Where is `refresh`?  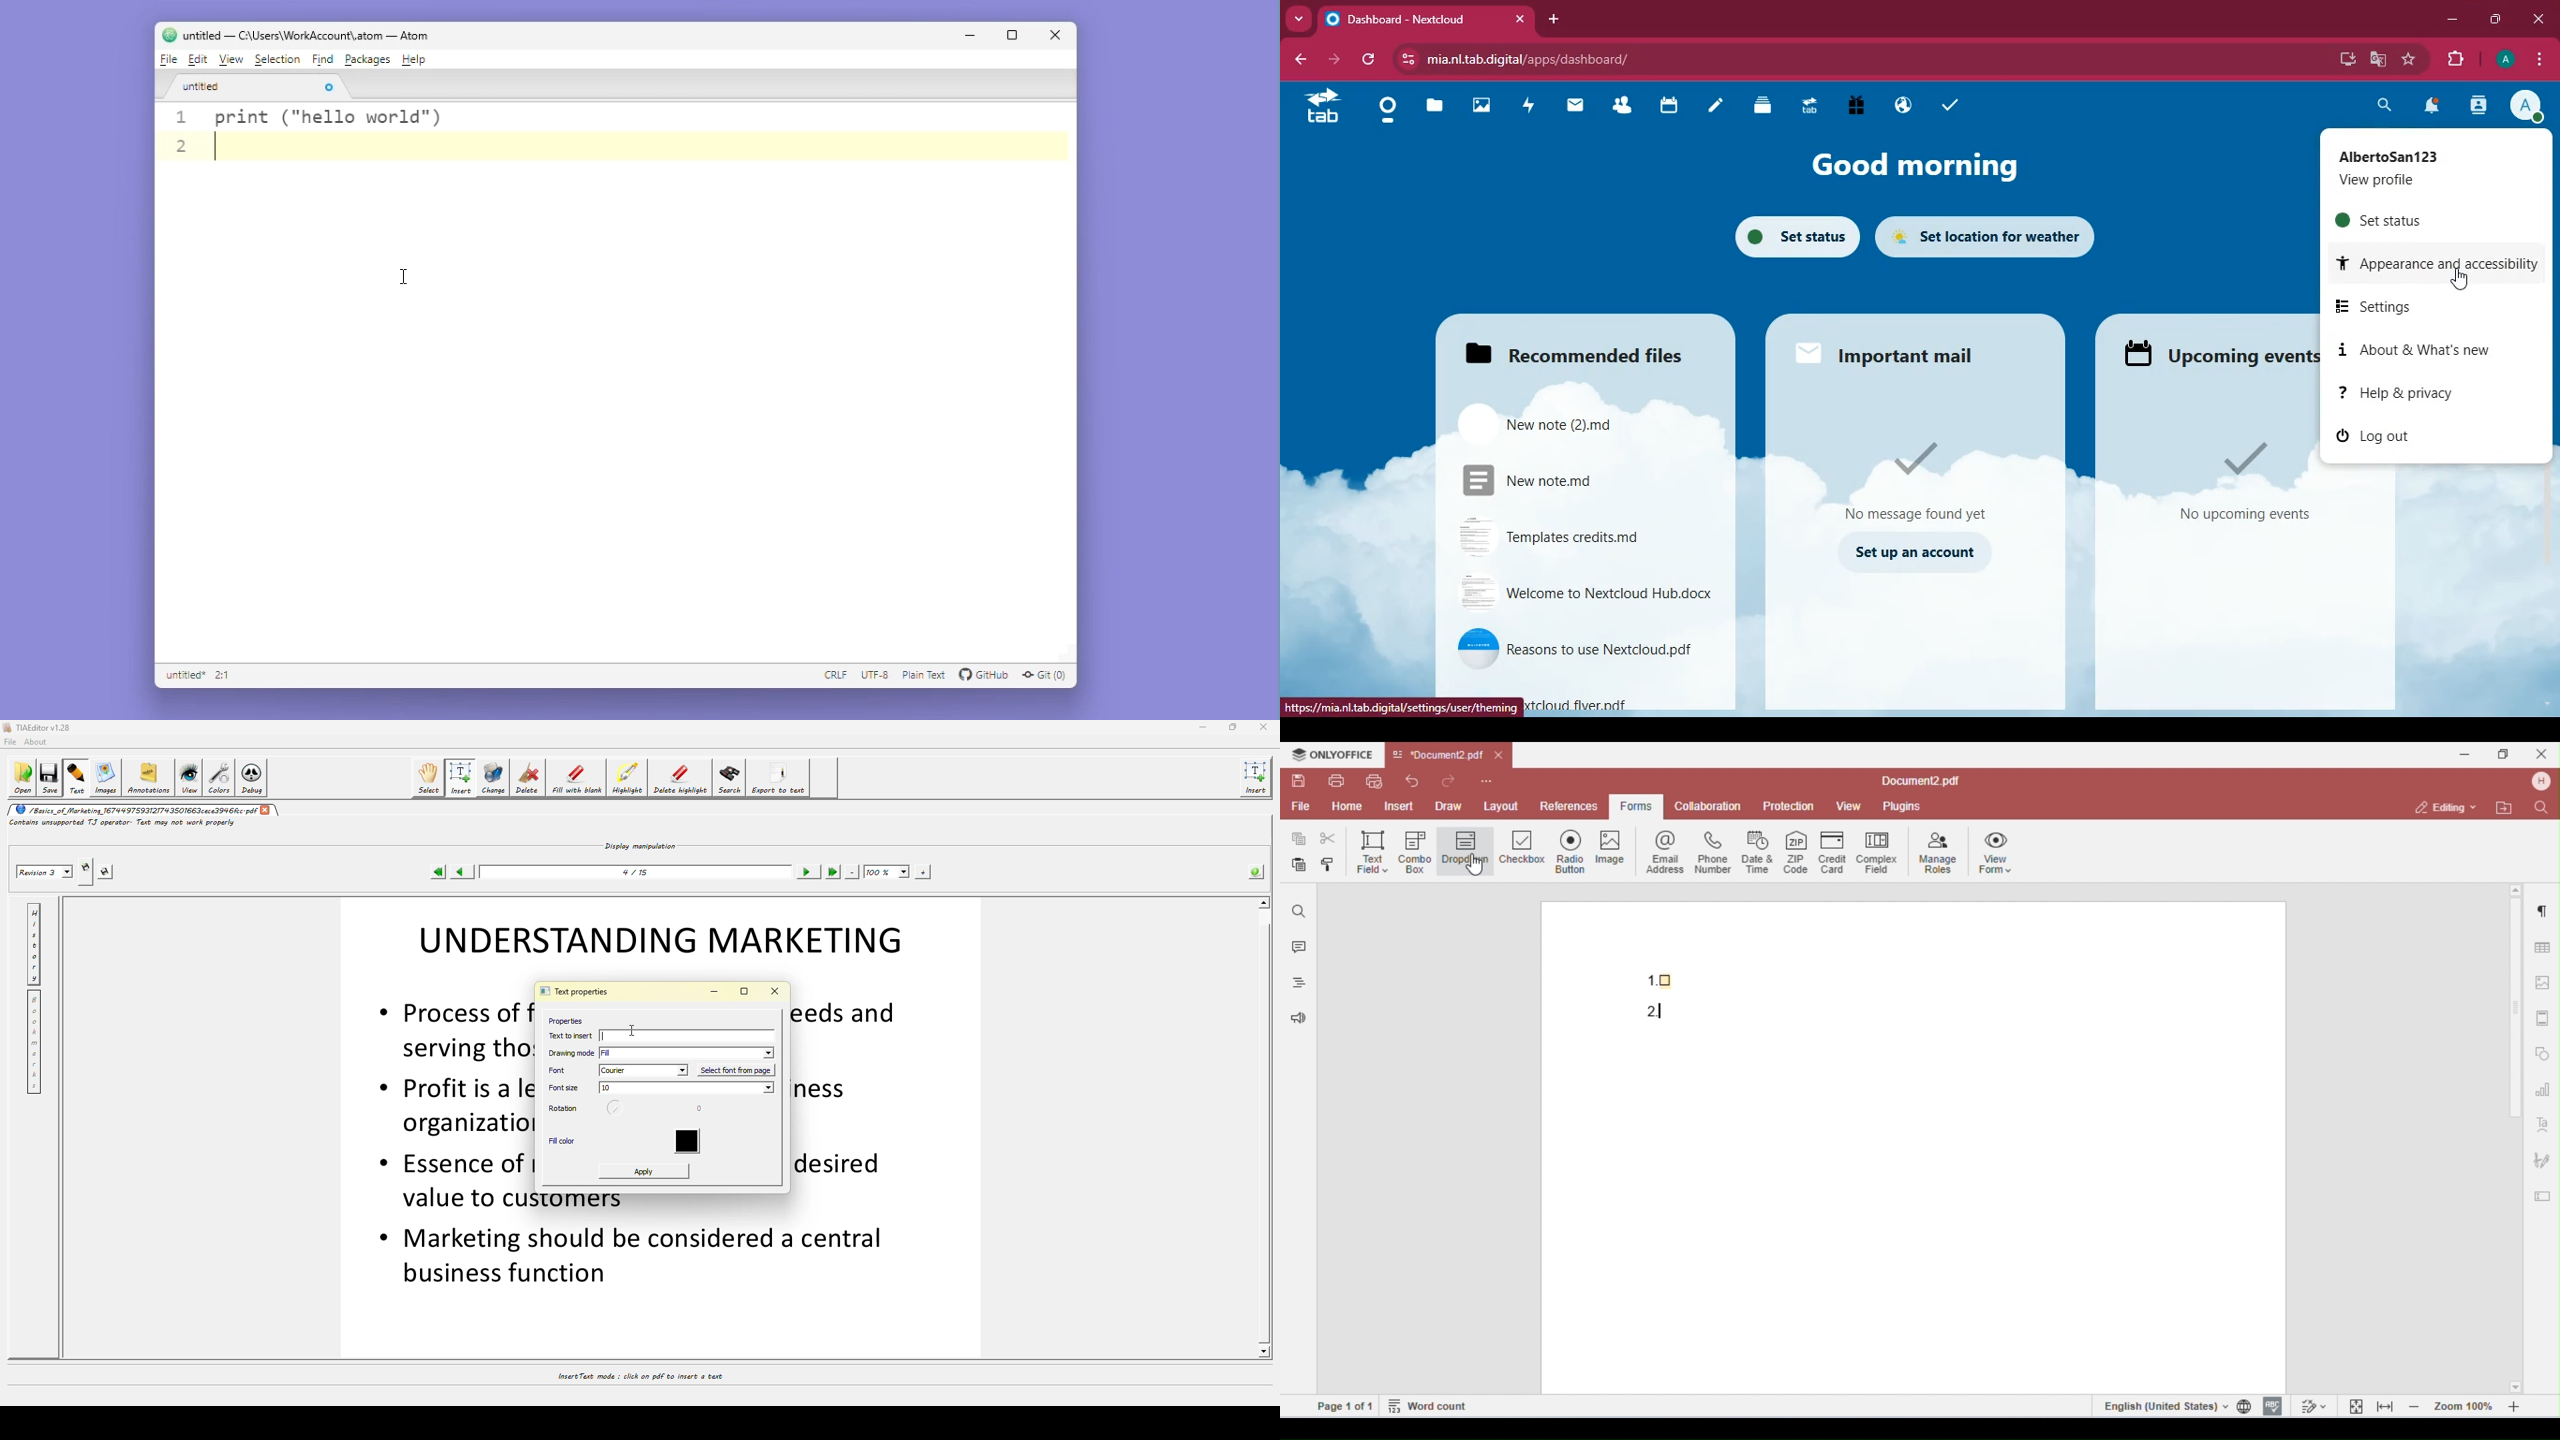
refresh is located at coordinates (1365, 61).